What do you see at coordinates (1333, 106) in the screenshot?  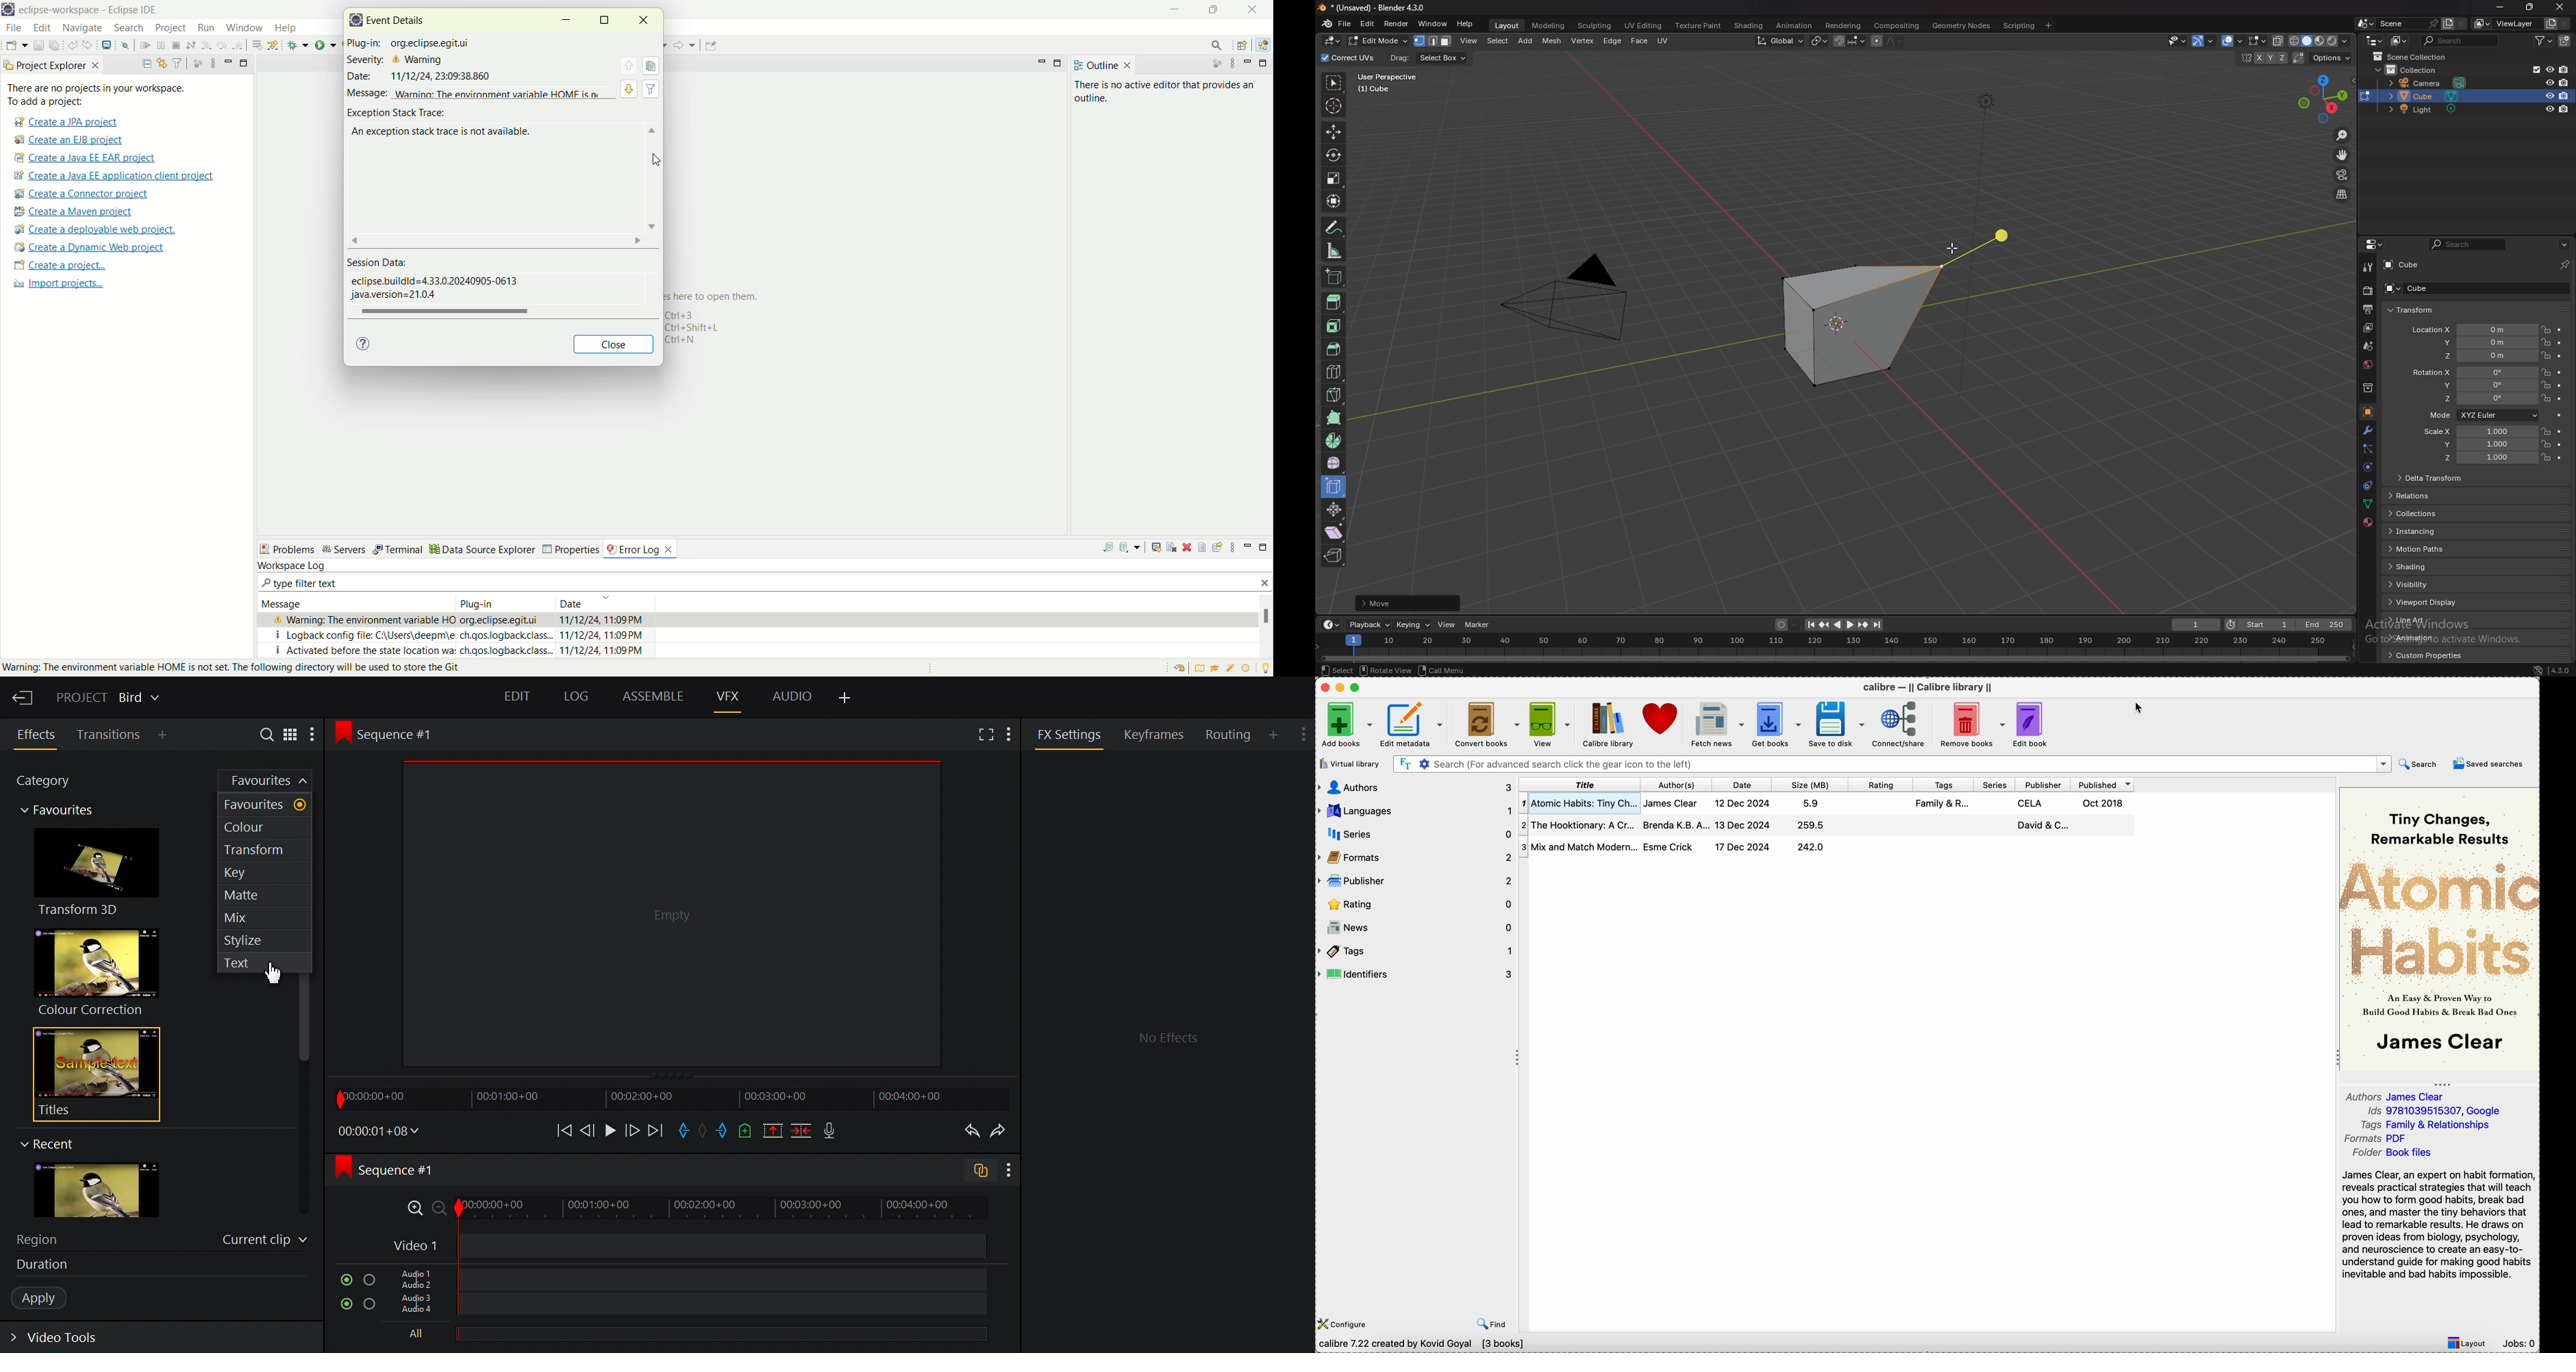 I see `cursor` at bounding box center [1333, 106].